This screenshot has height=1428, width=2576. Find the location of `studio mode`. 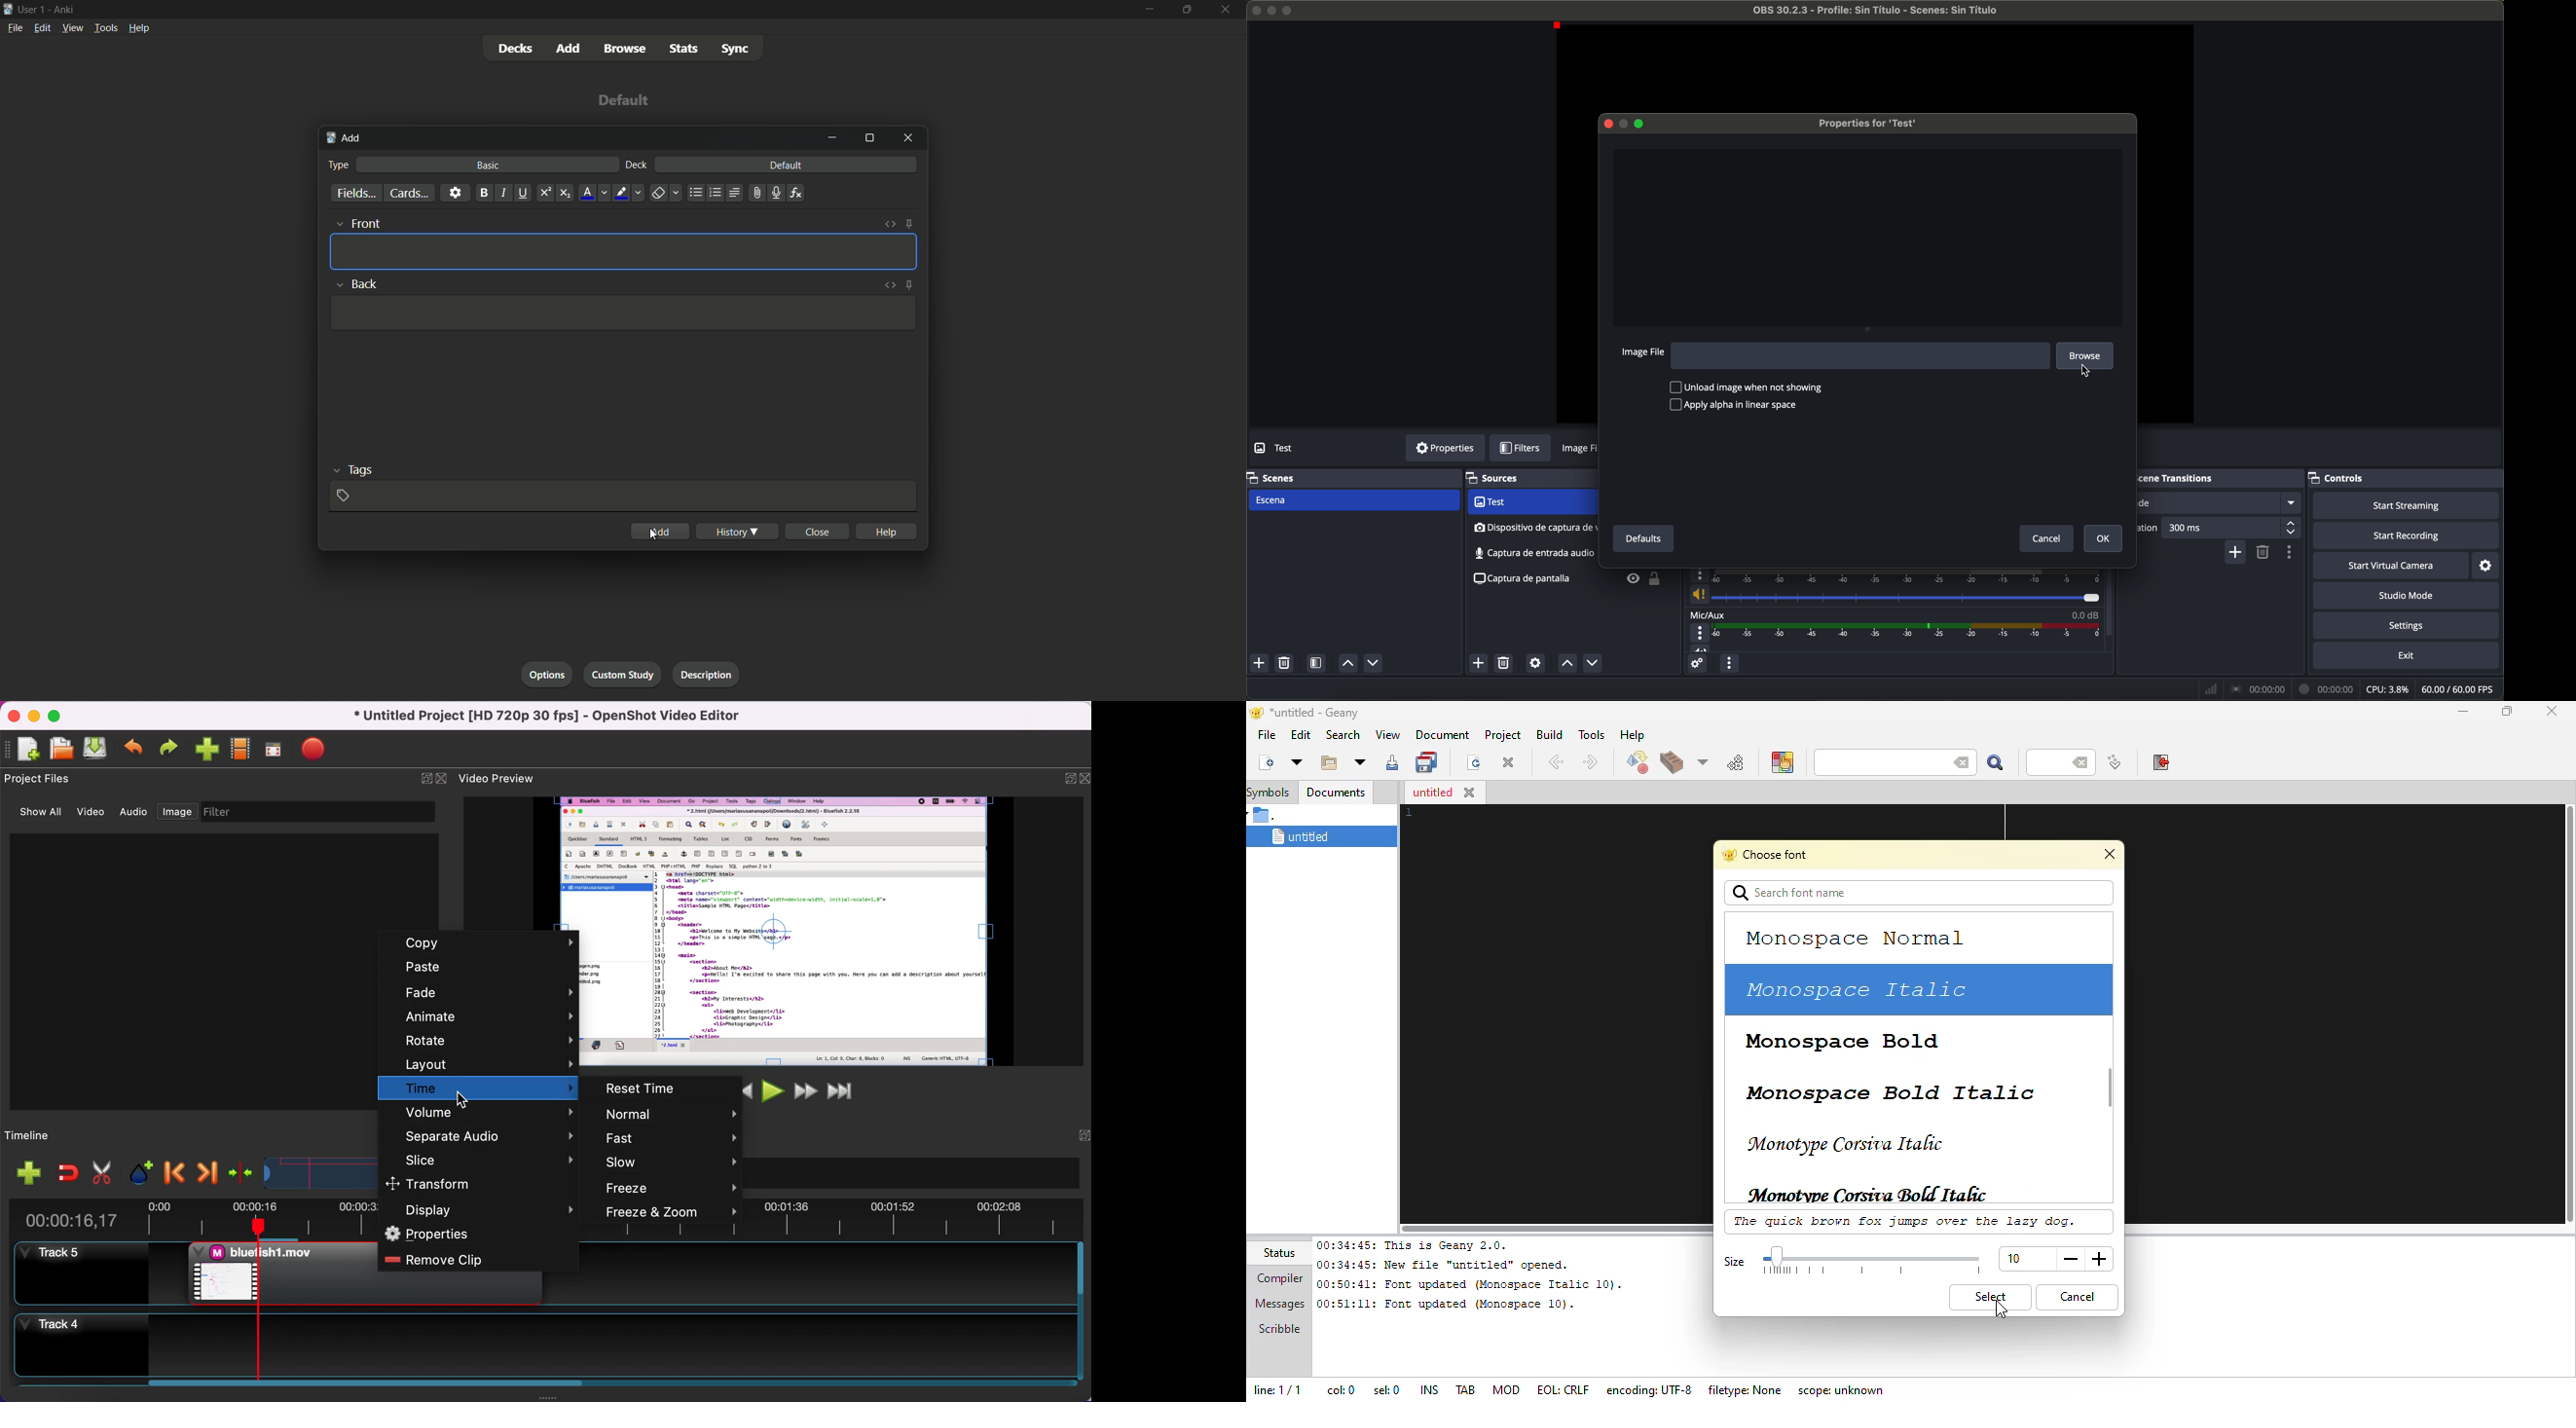

studio mode is located at coordinates (2407, 596).